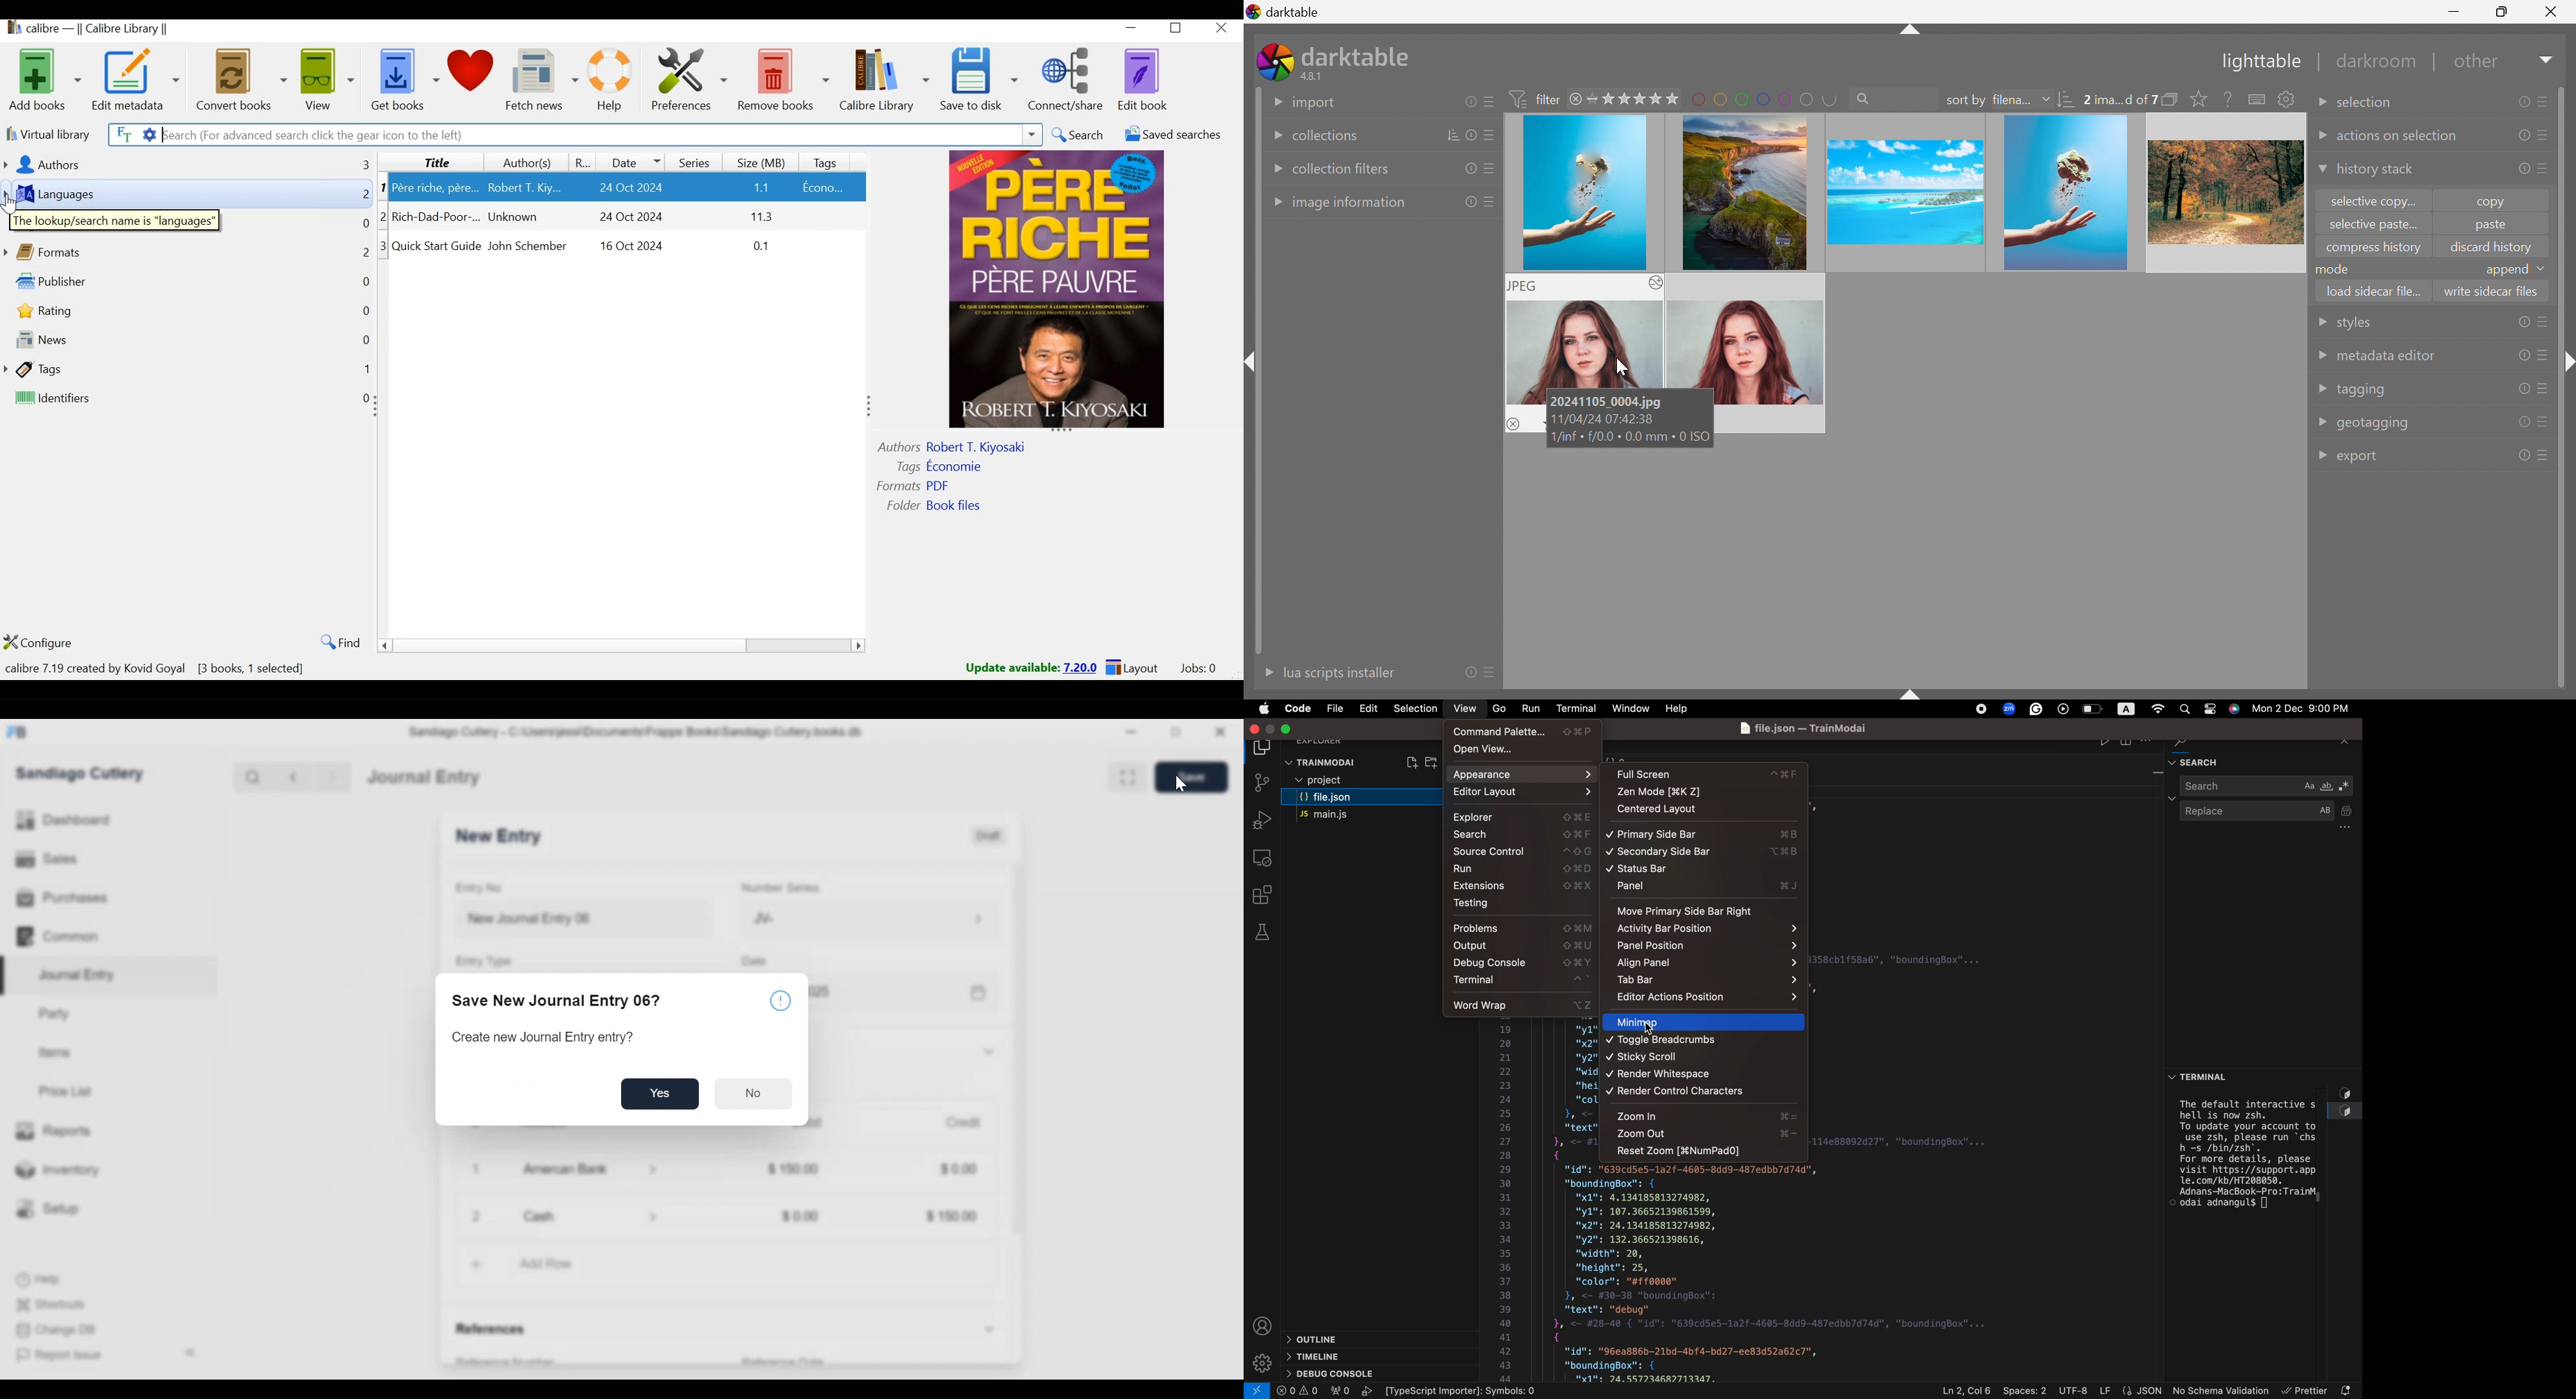  I want to click on reset, so click(1471, 672).